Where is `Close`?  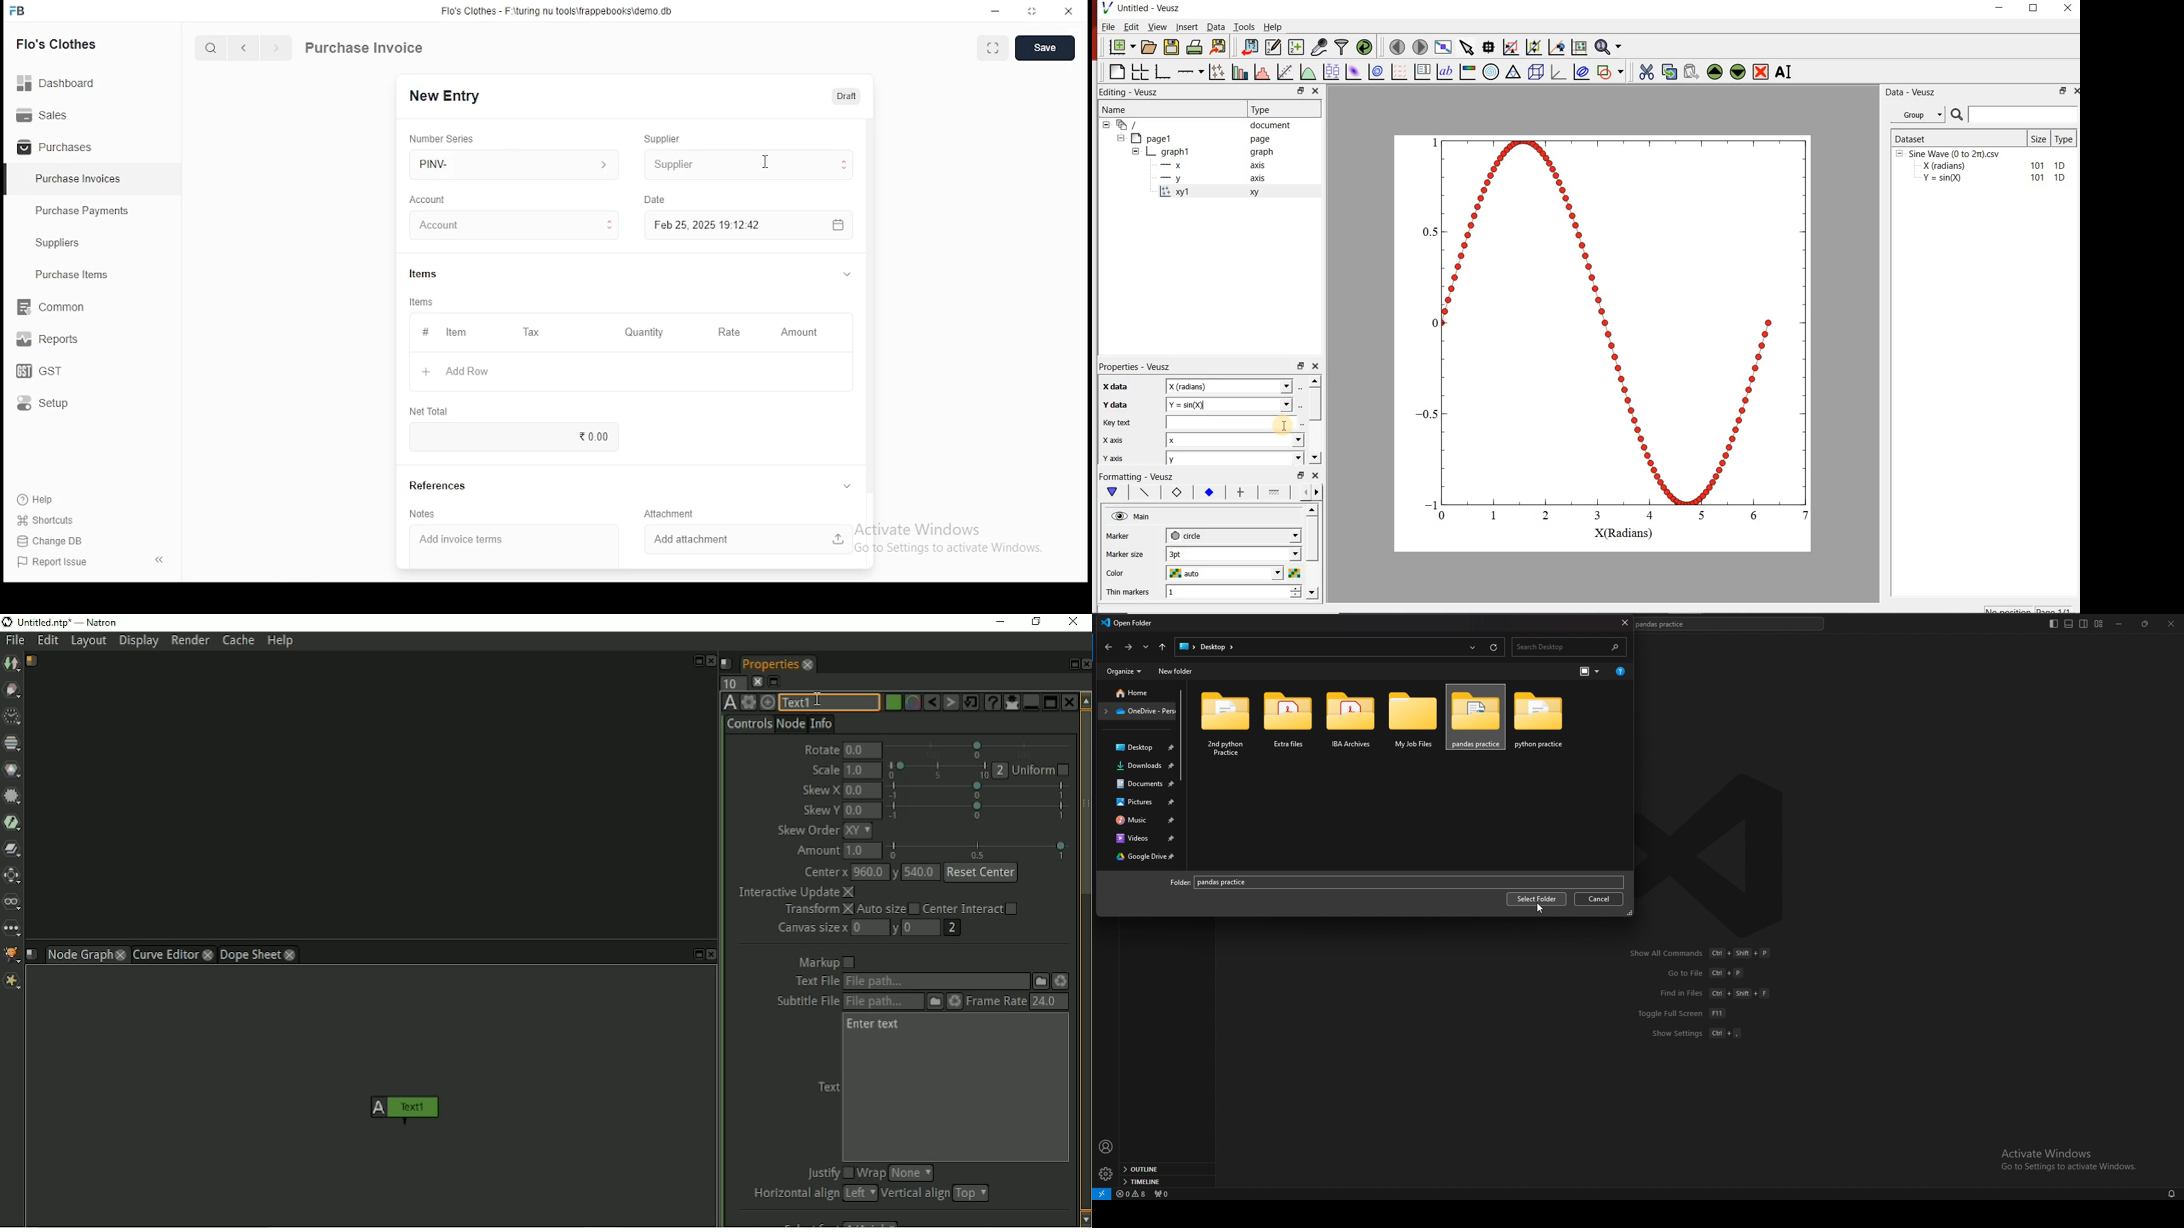
Close is located at coordinates (2074, 92).